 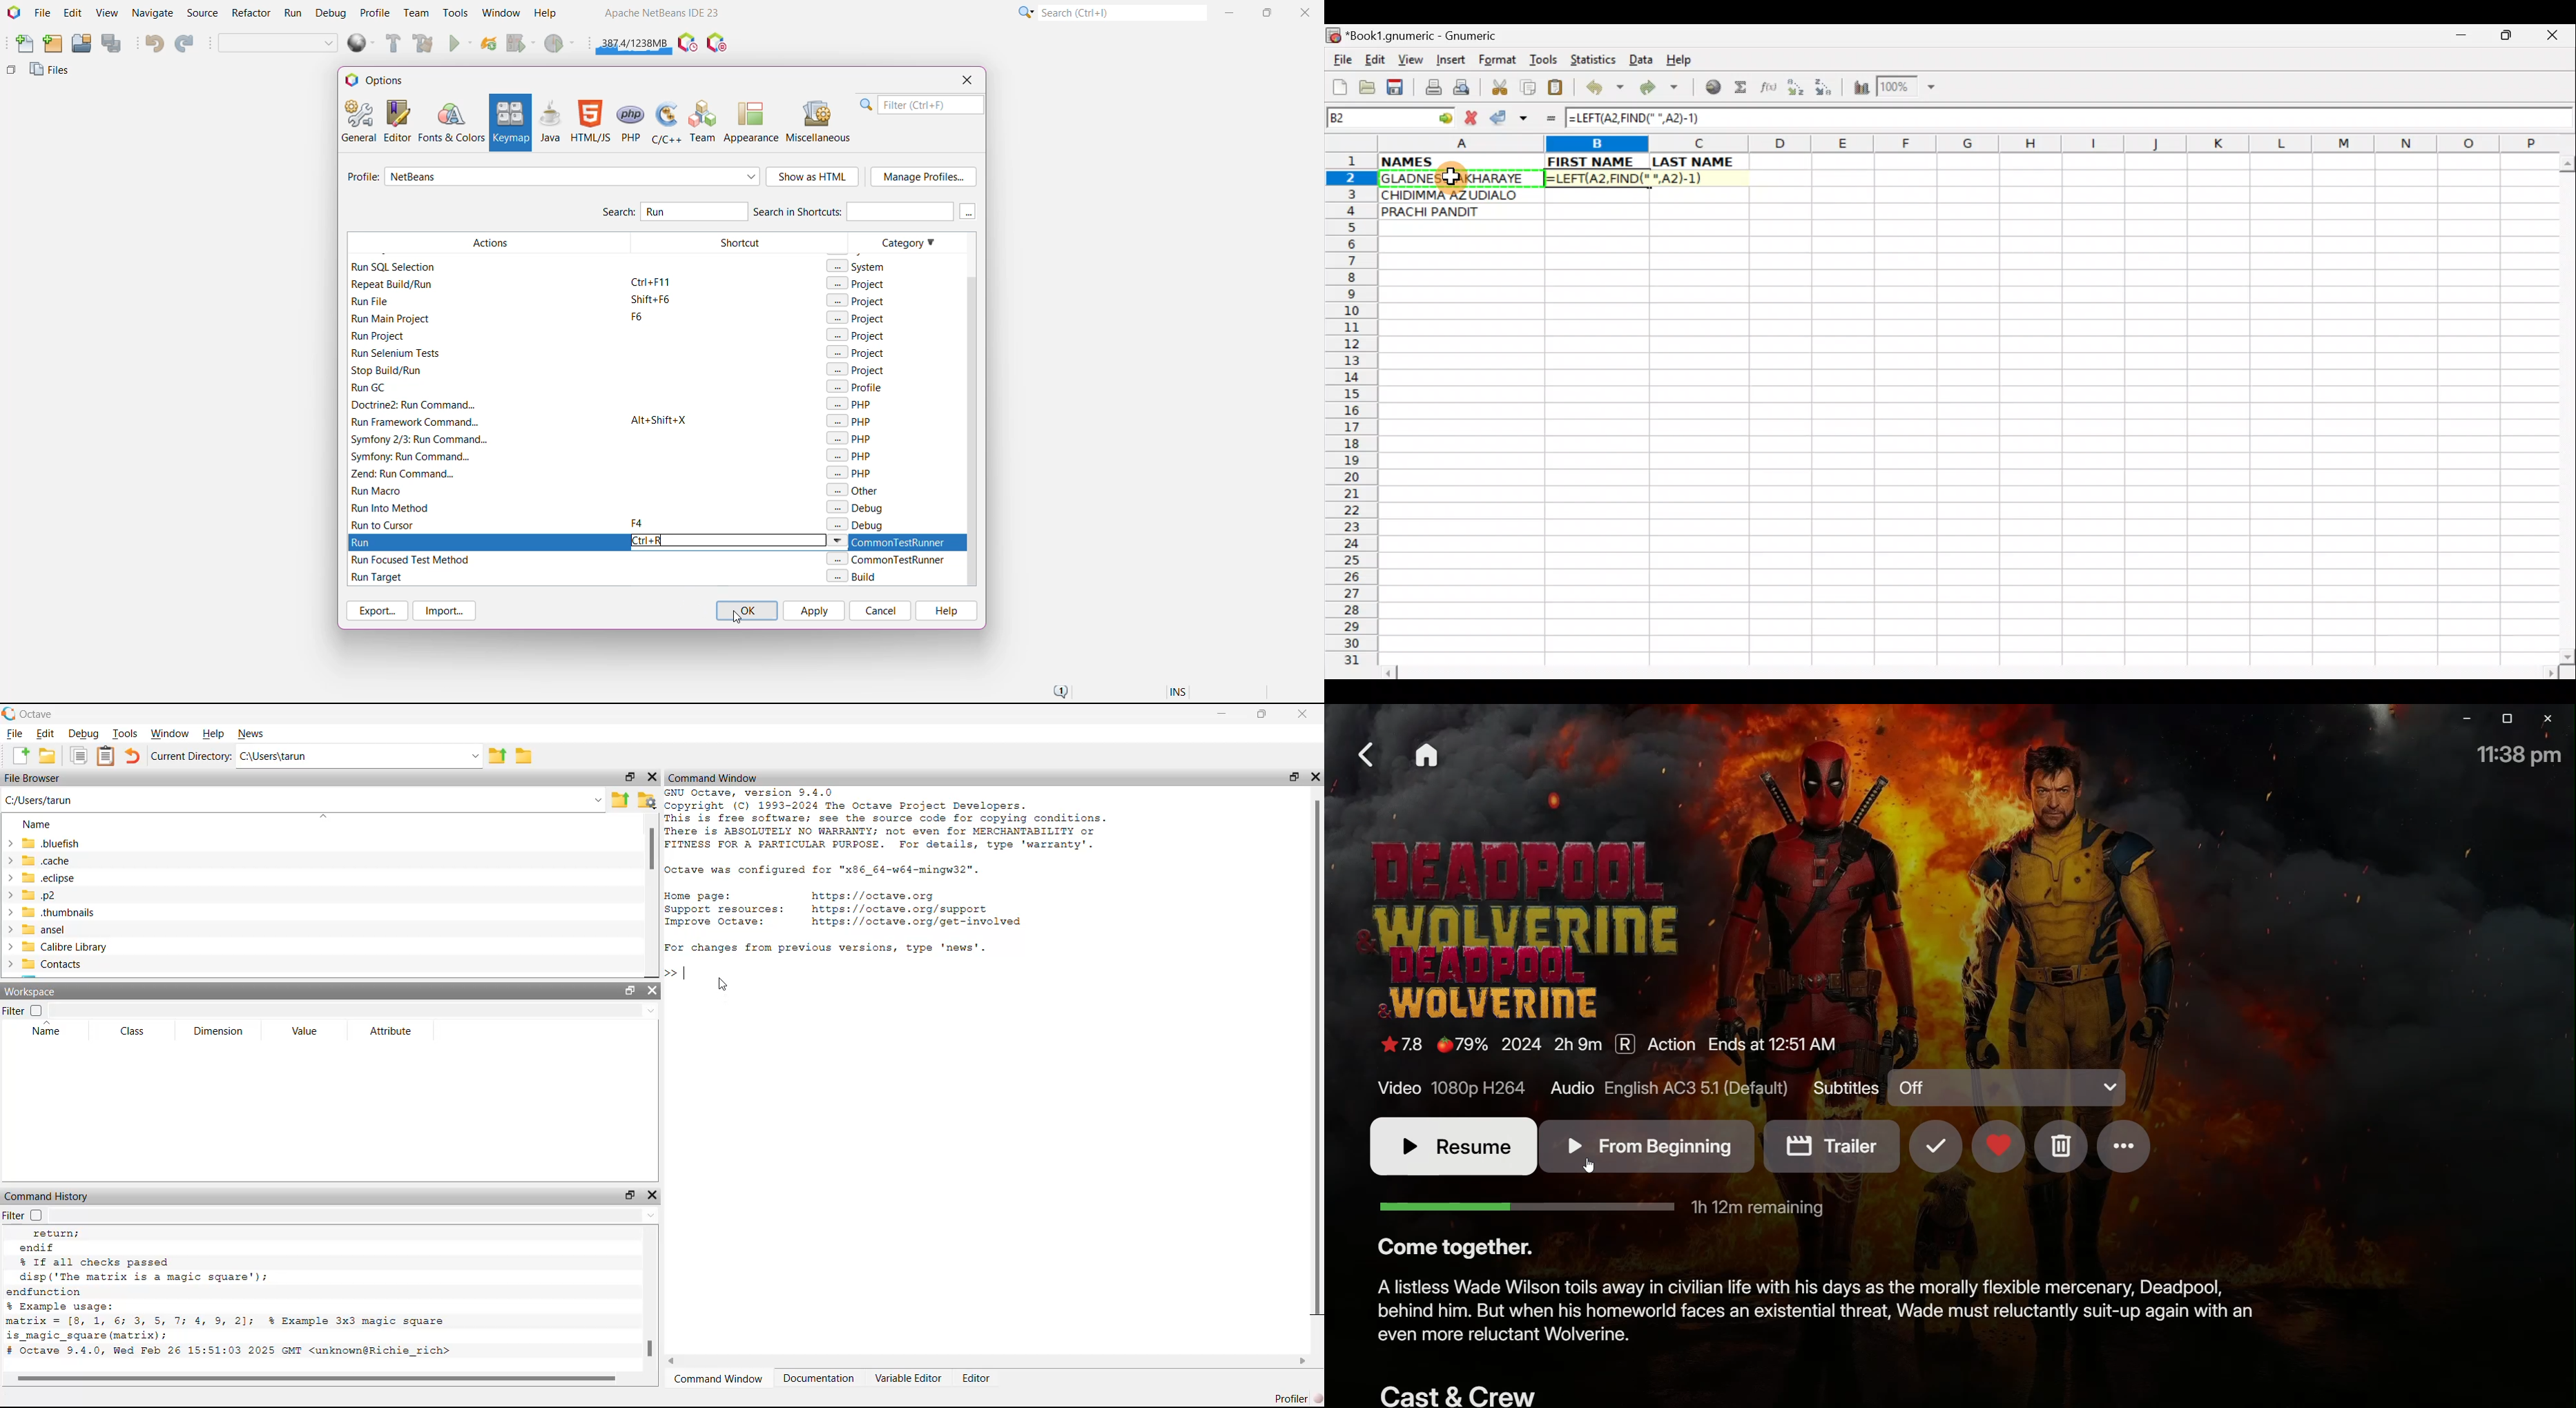 What do you see at coordinates (316, 1377) in the screenshot?
I see `scroll bar` at bounding box center [316, 1377].